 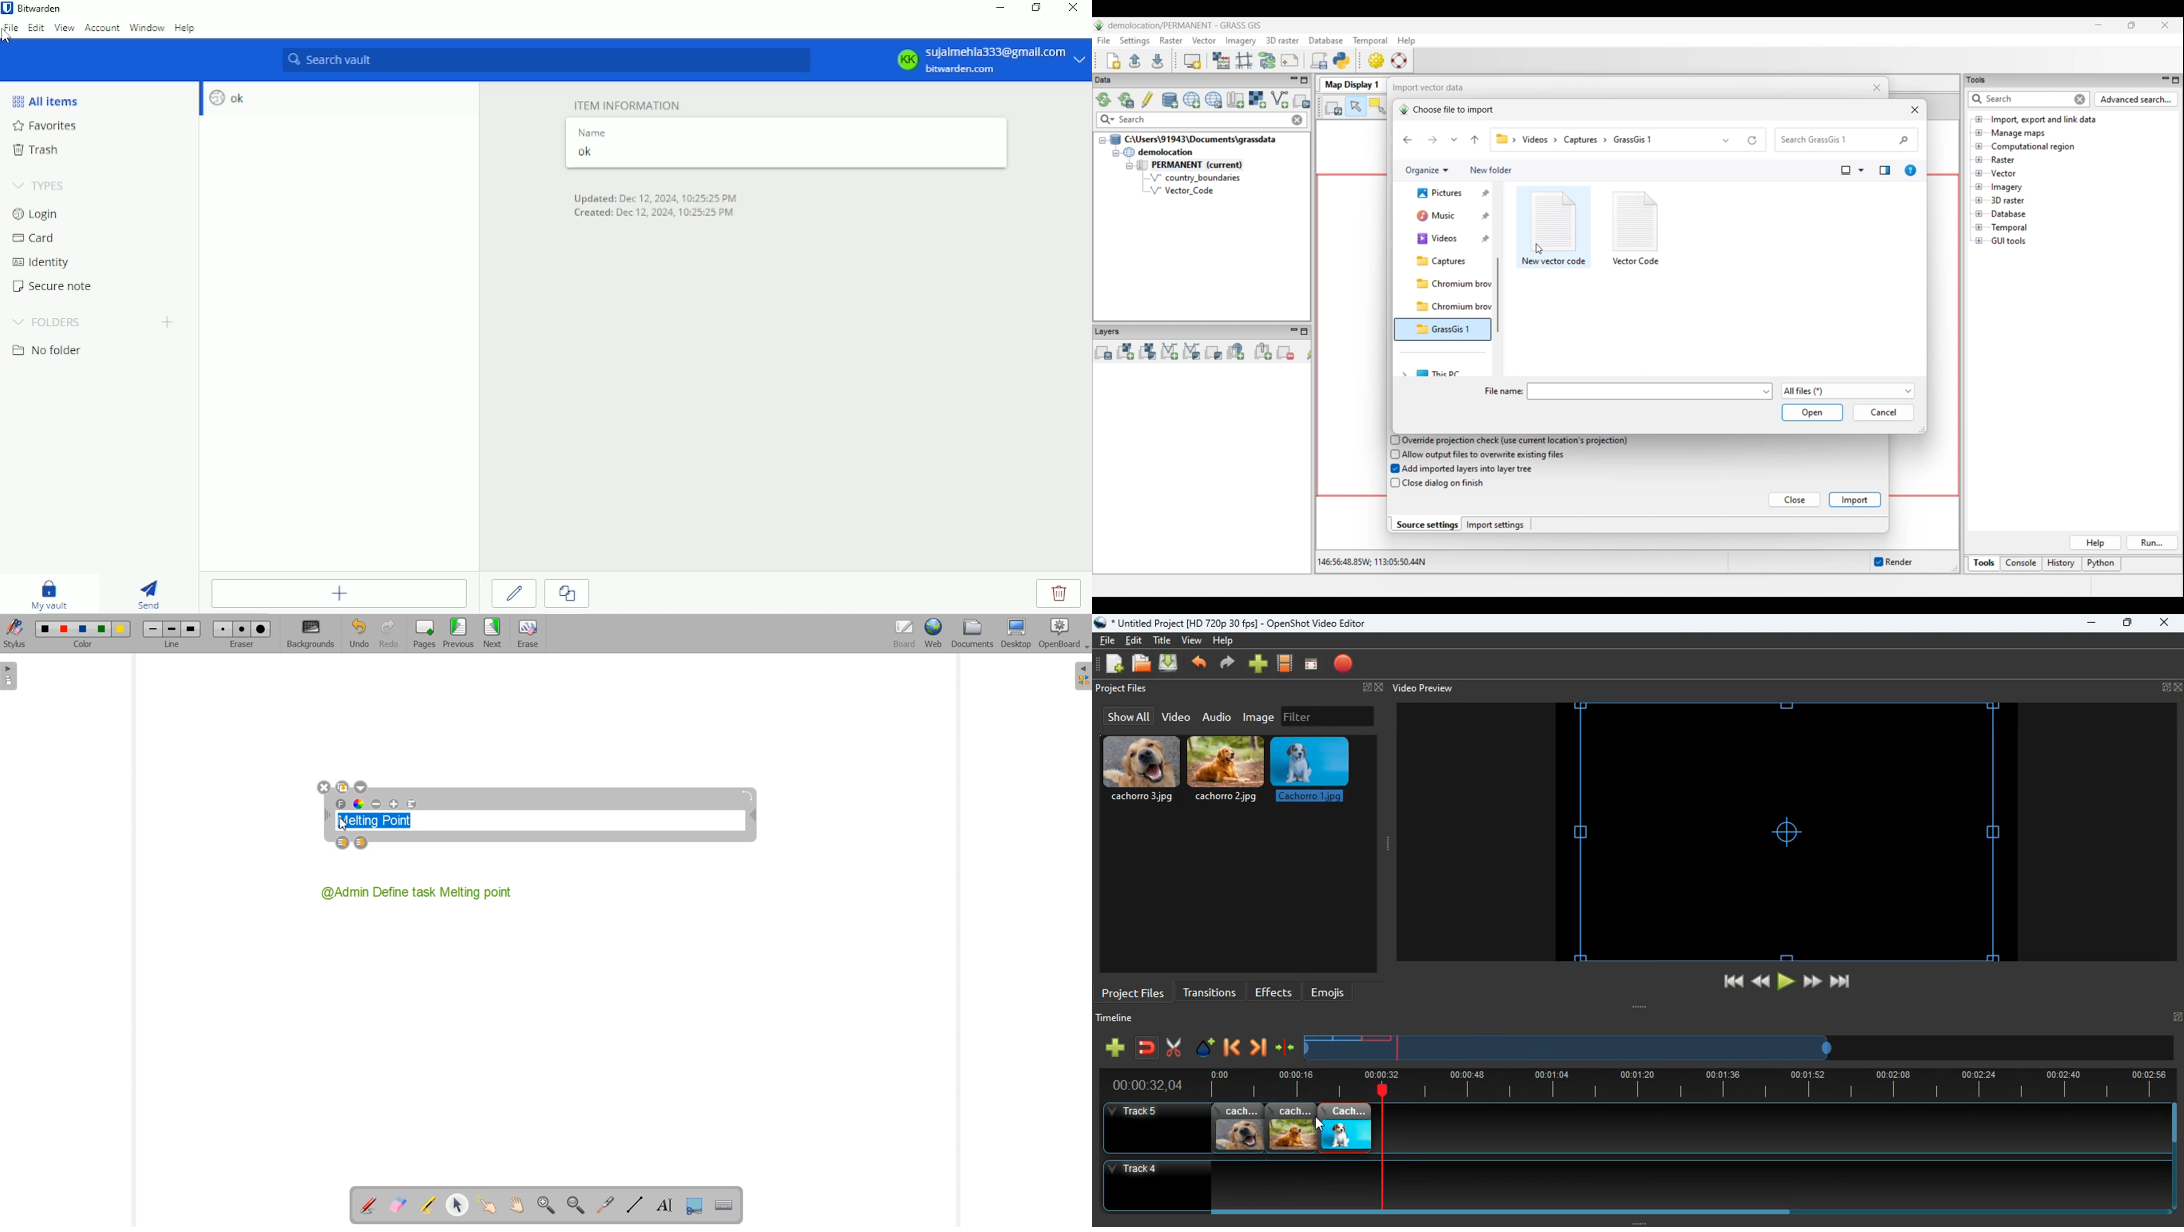 What do you see at coordinates (1317, 1038) in the screenshot?
I see `image timeline` at bounding box center [1317, 1038].